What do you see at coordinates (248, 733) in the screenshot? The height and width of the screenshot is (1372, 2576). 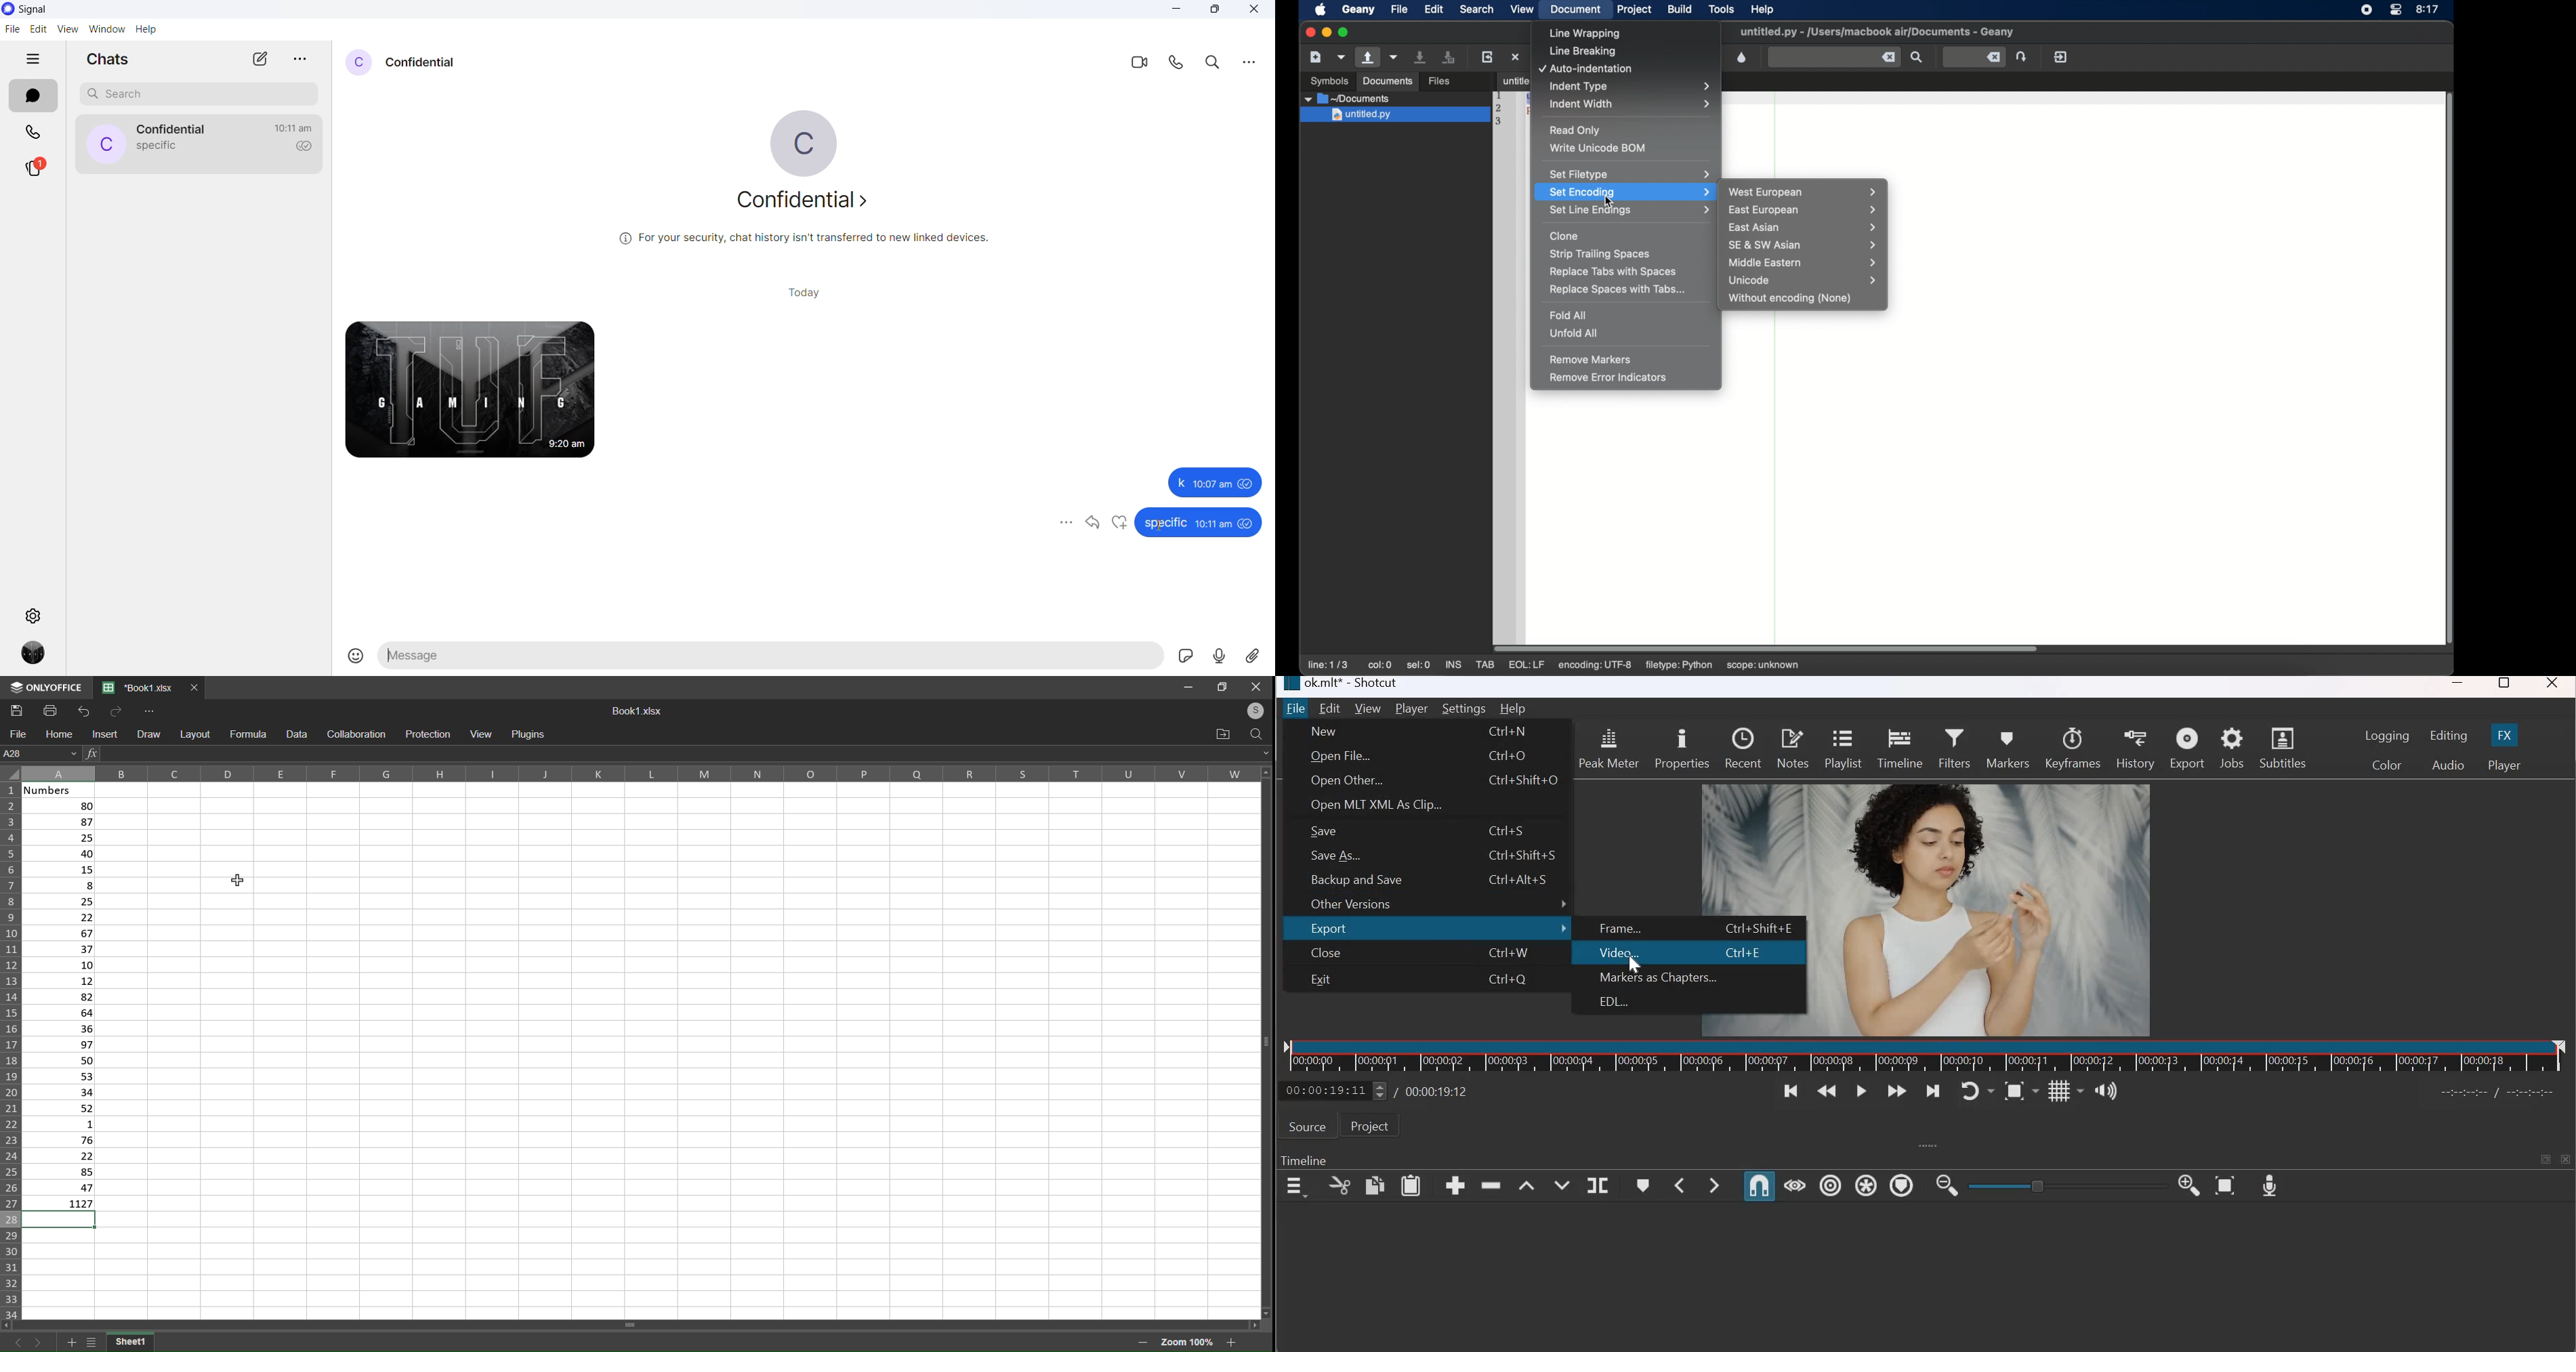 I see `formula` at bounding box center [248, 733].